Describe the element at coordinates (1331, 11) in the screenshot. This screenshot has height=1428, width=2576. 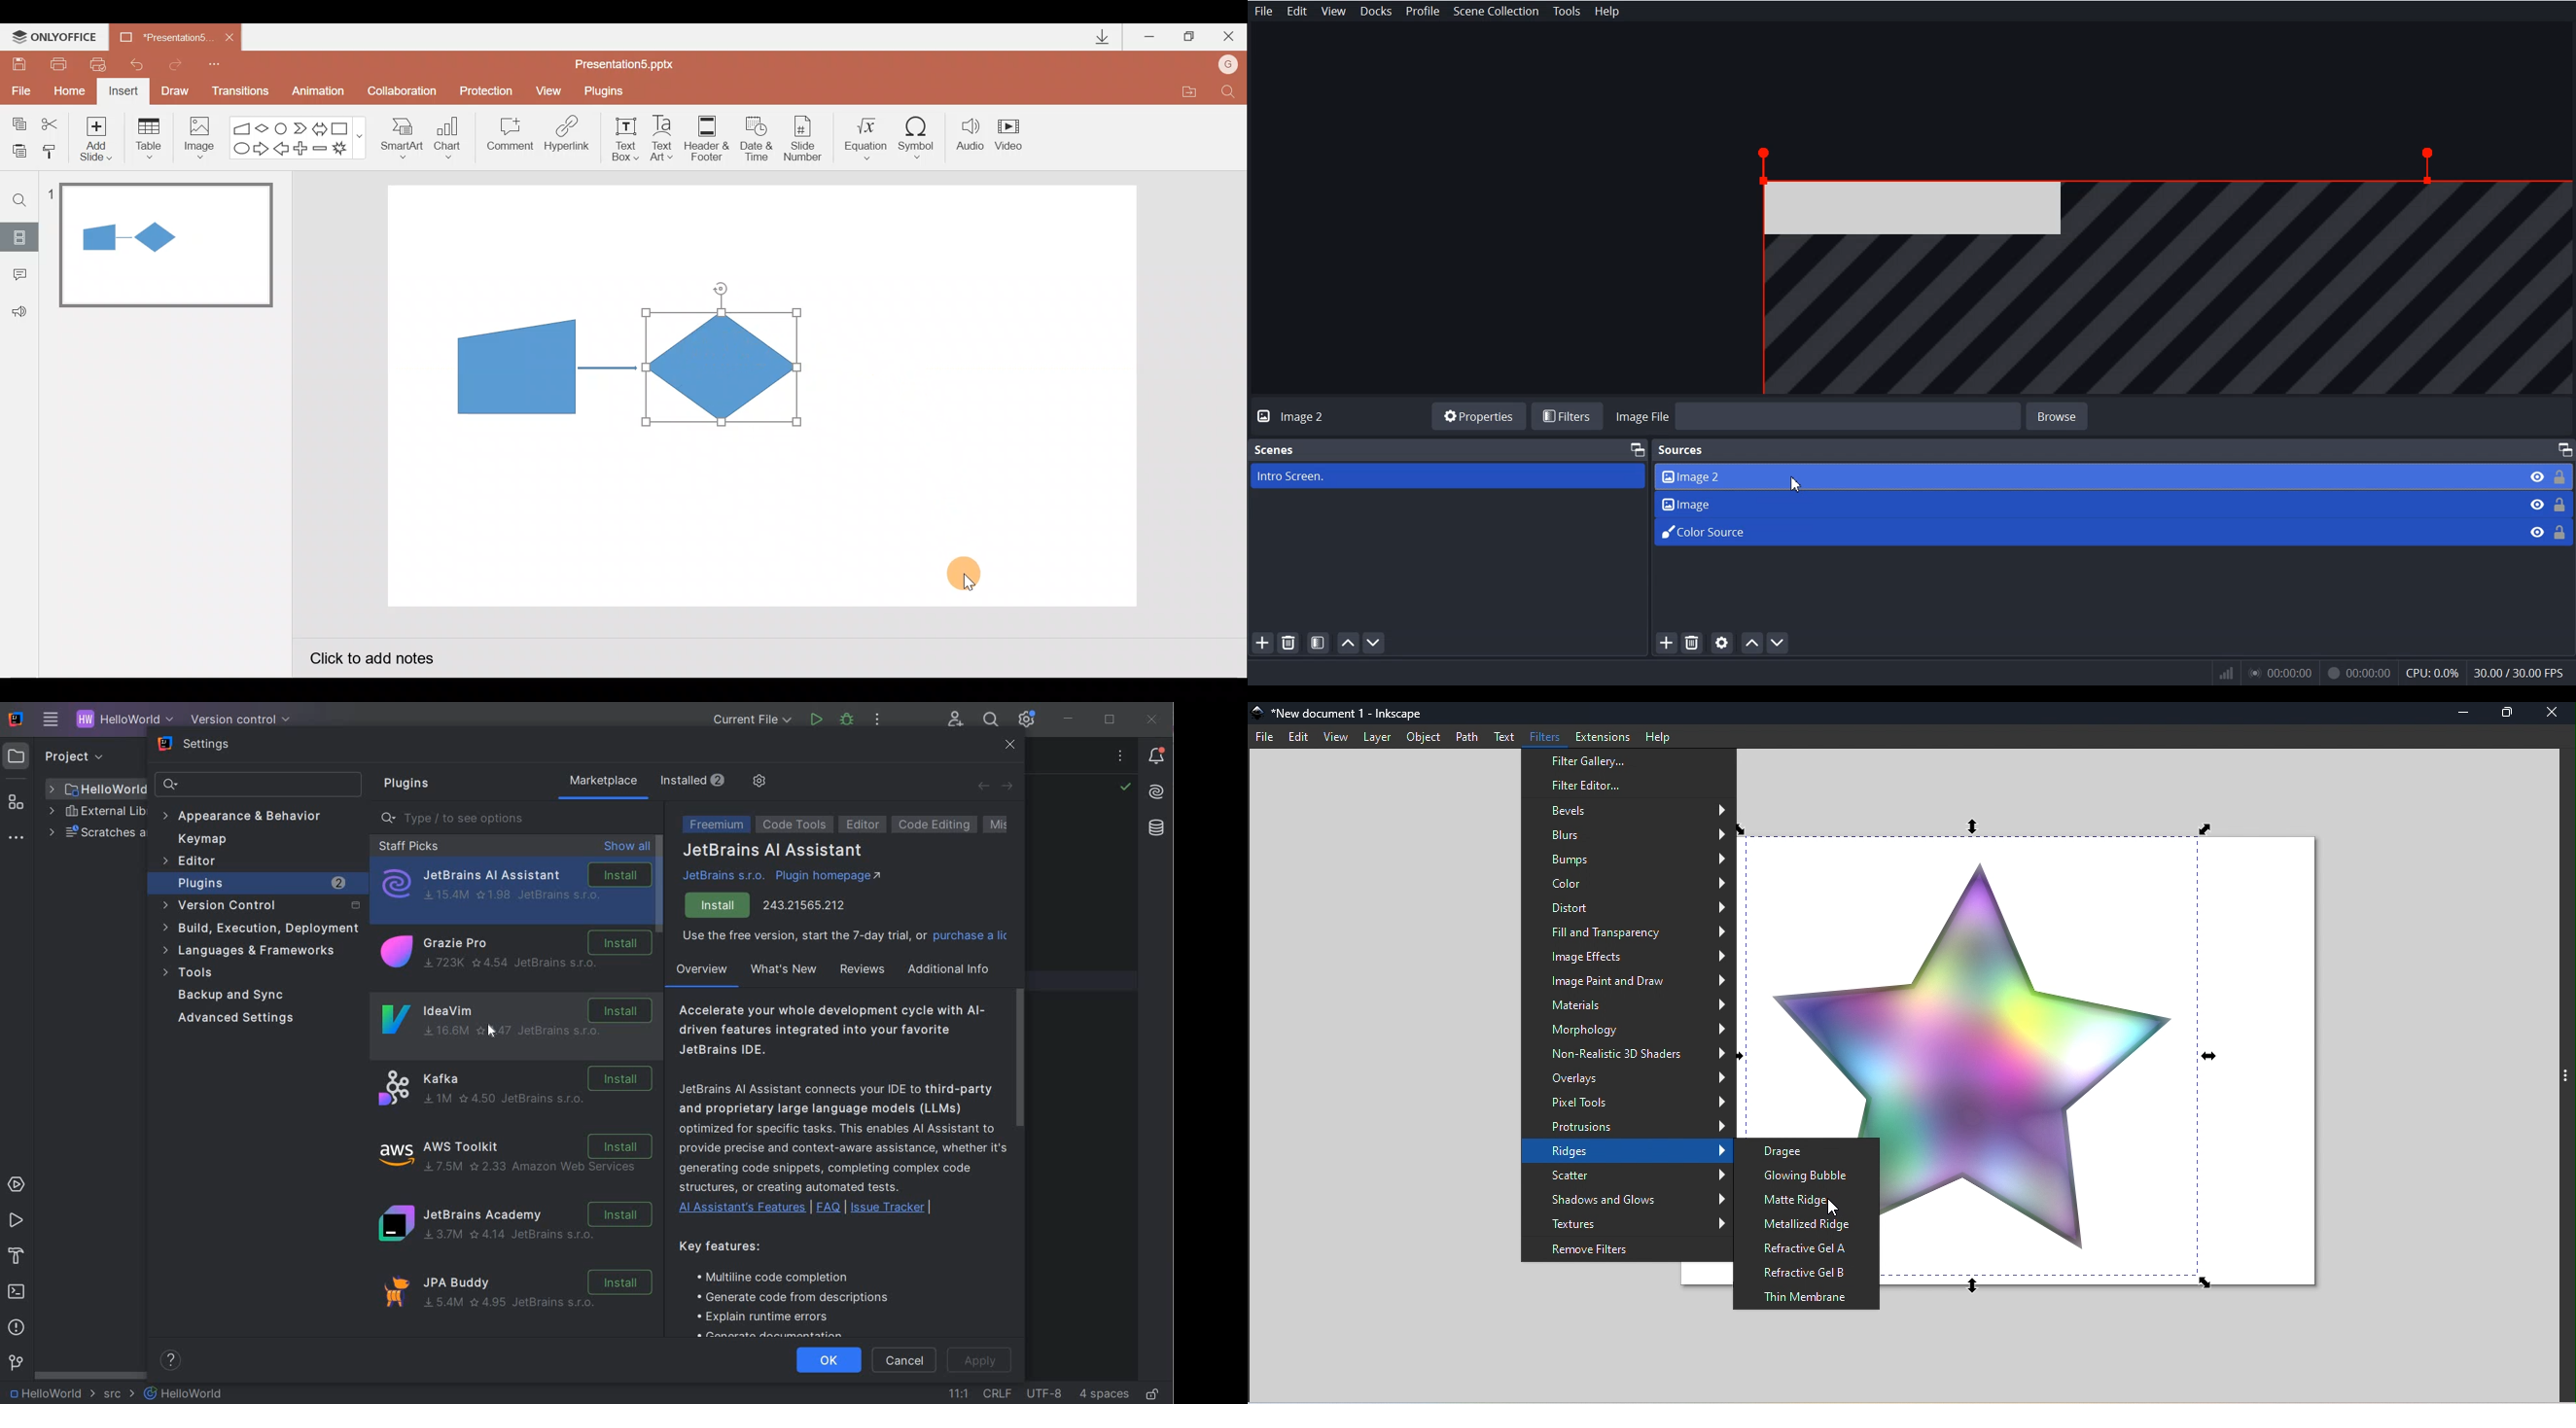
I see `View` at that location.